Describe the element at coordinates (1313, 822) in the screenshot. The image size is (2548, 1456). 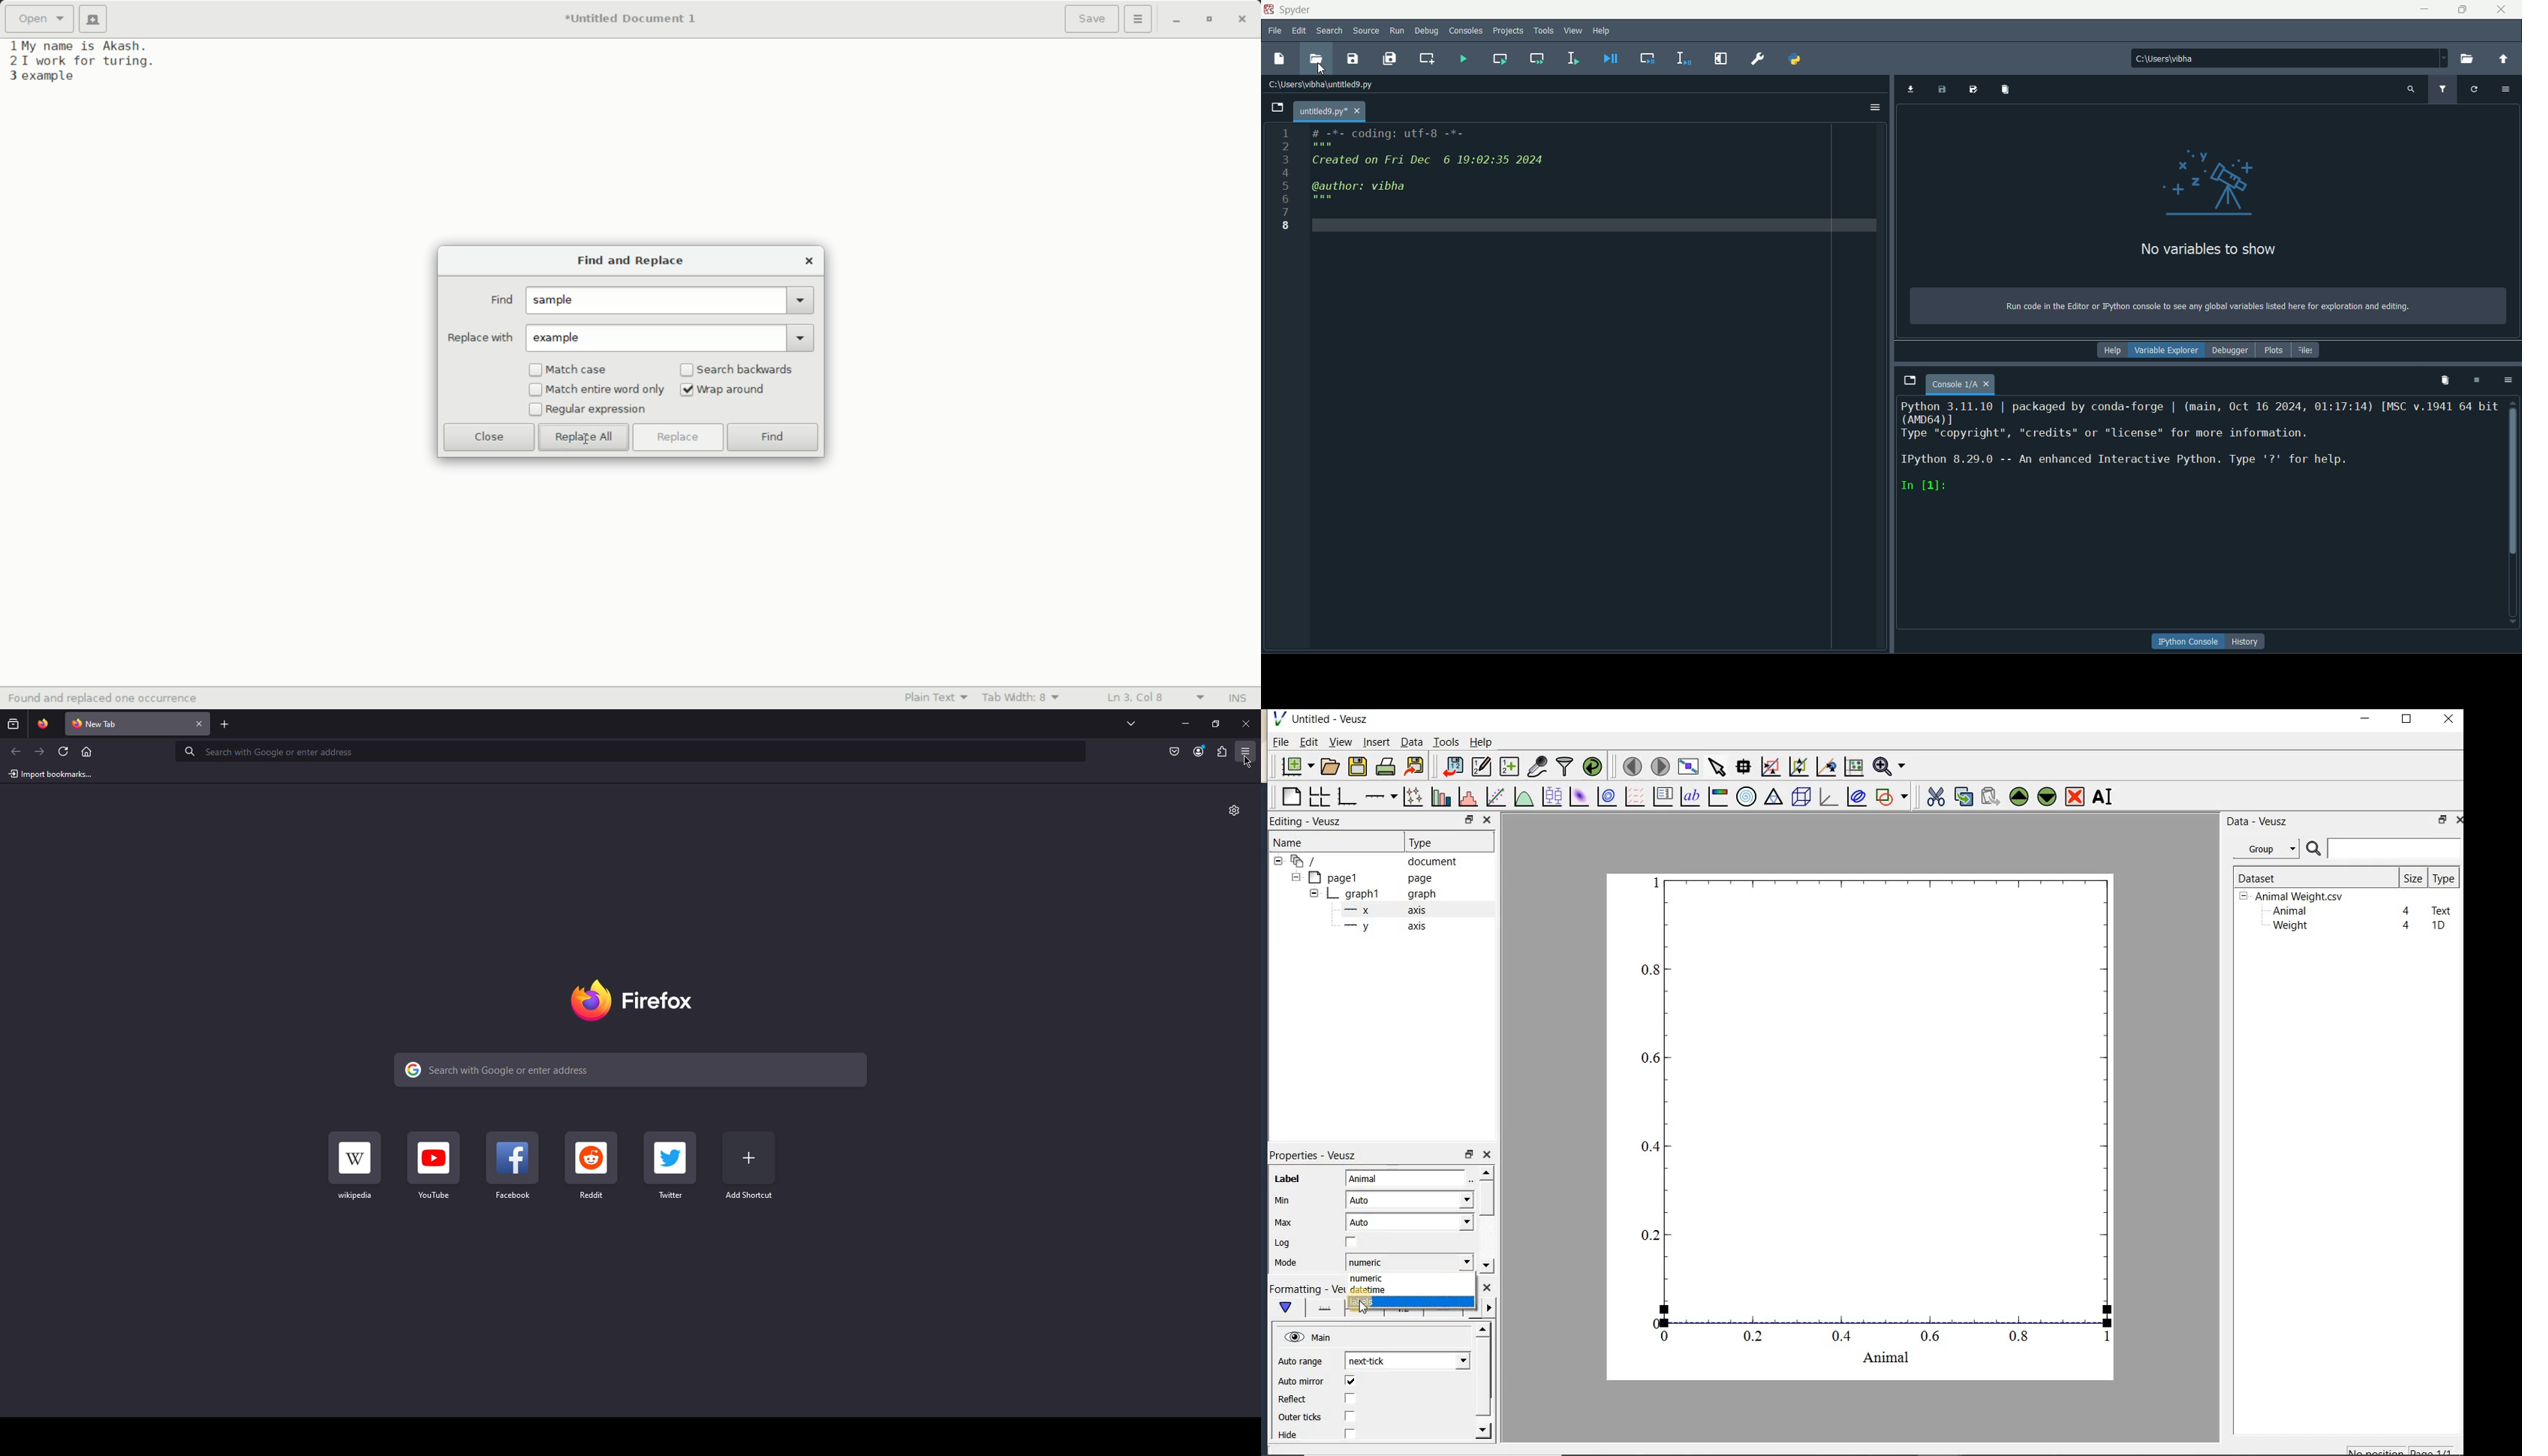
I see `Editing - Veusz` at that location.